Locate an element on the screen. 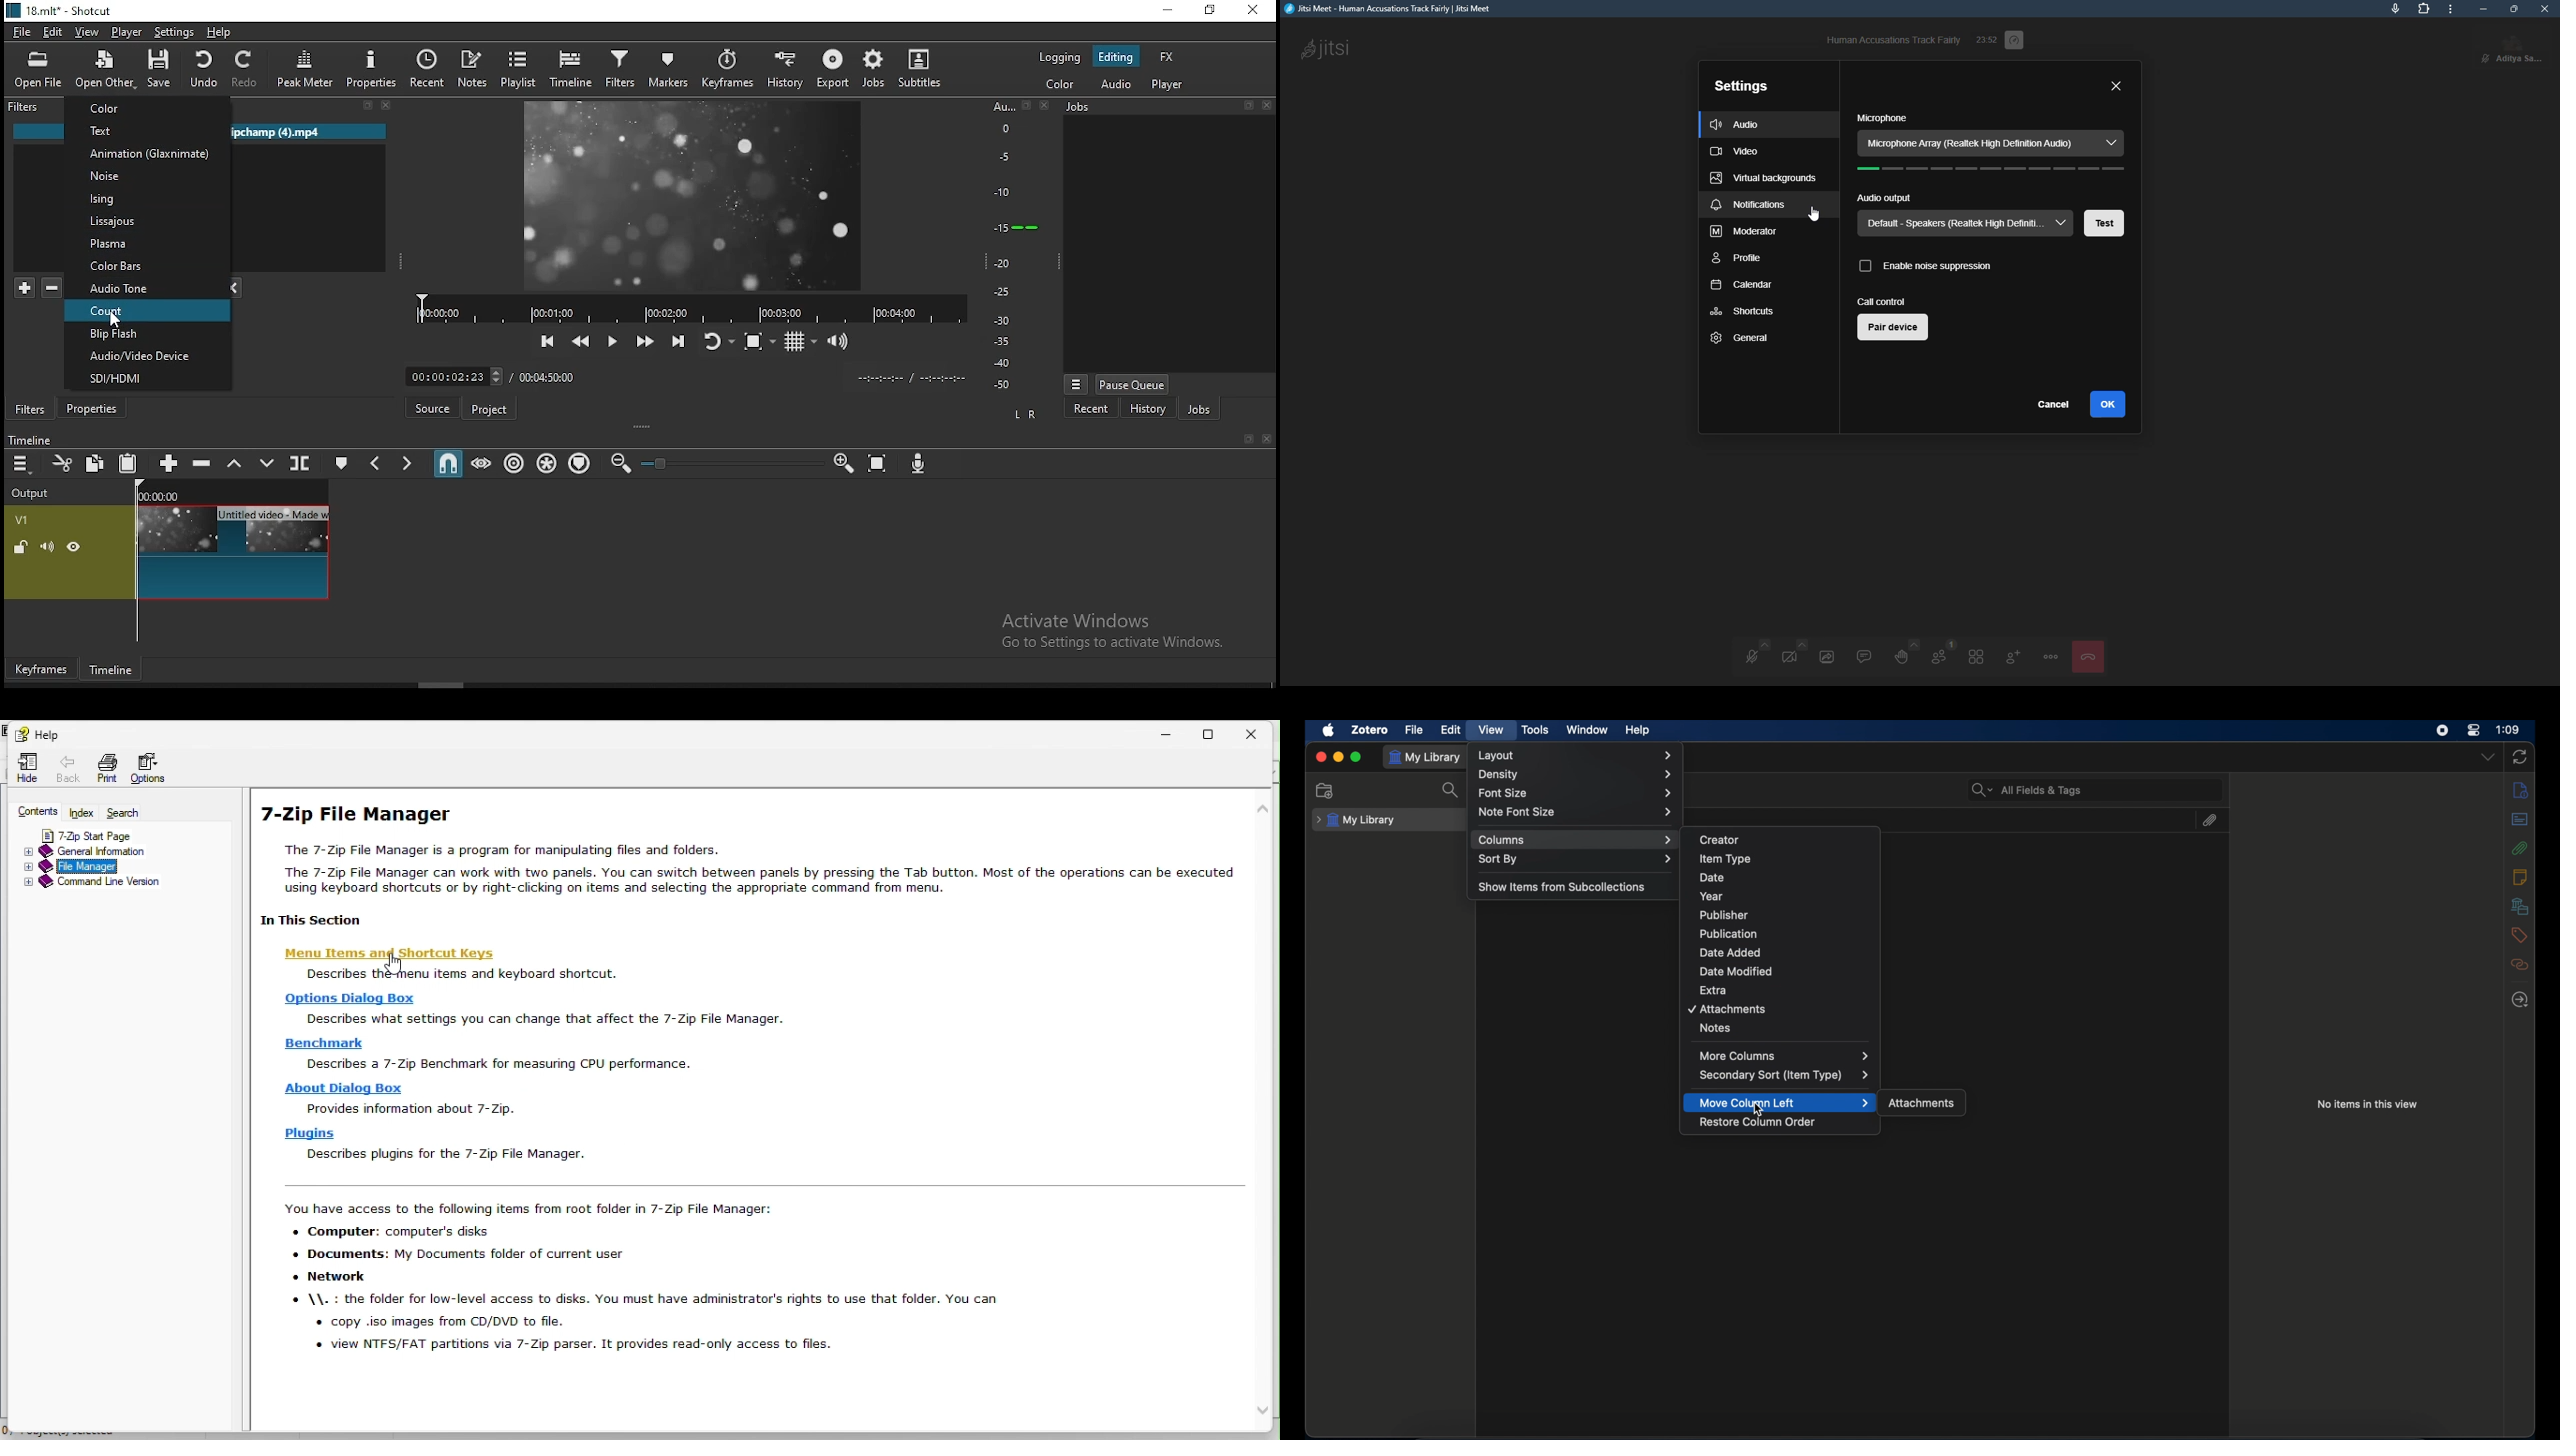 This screenshot has height=1456, width=2576. File manager is located at coordinates (118, 867).